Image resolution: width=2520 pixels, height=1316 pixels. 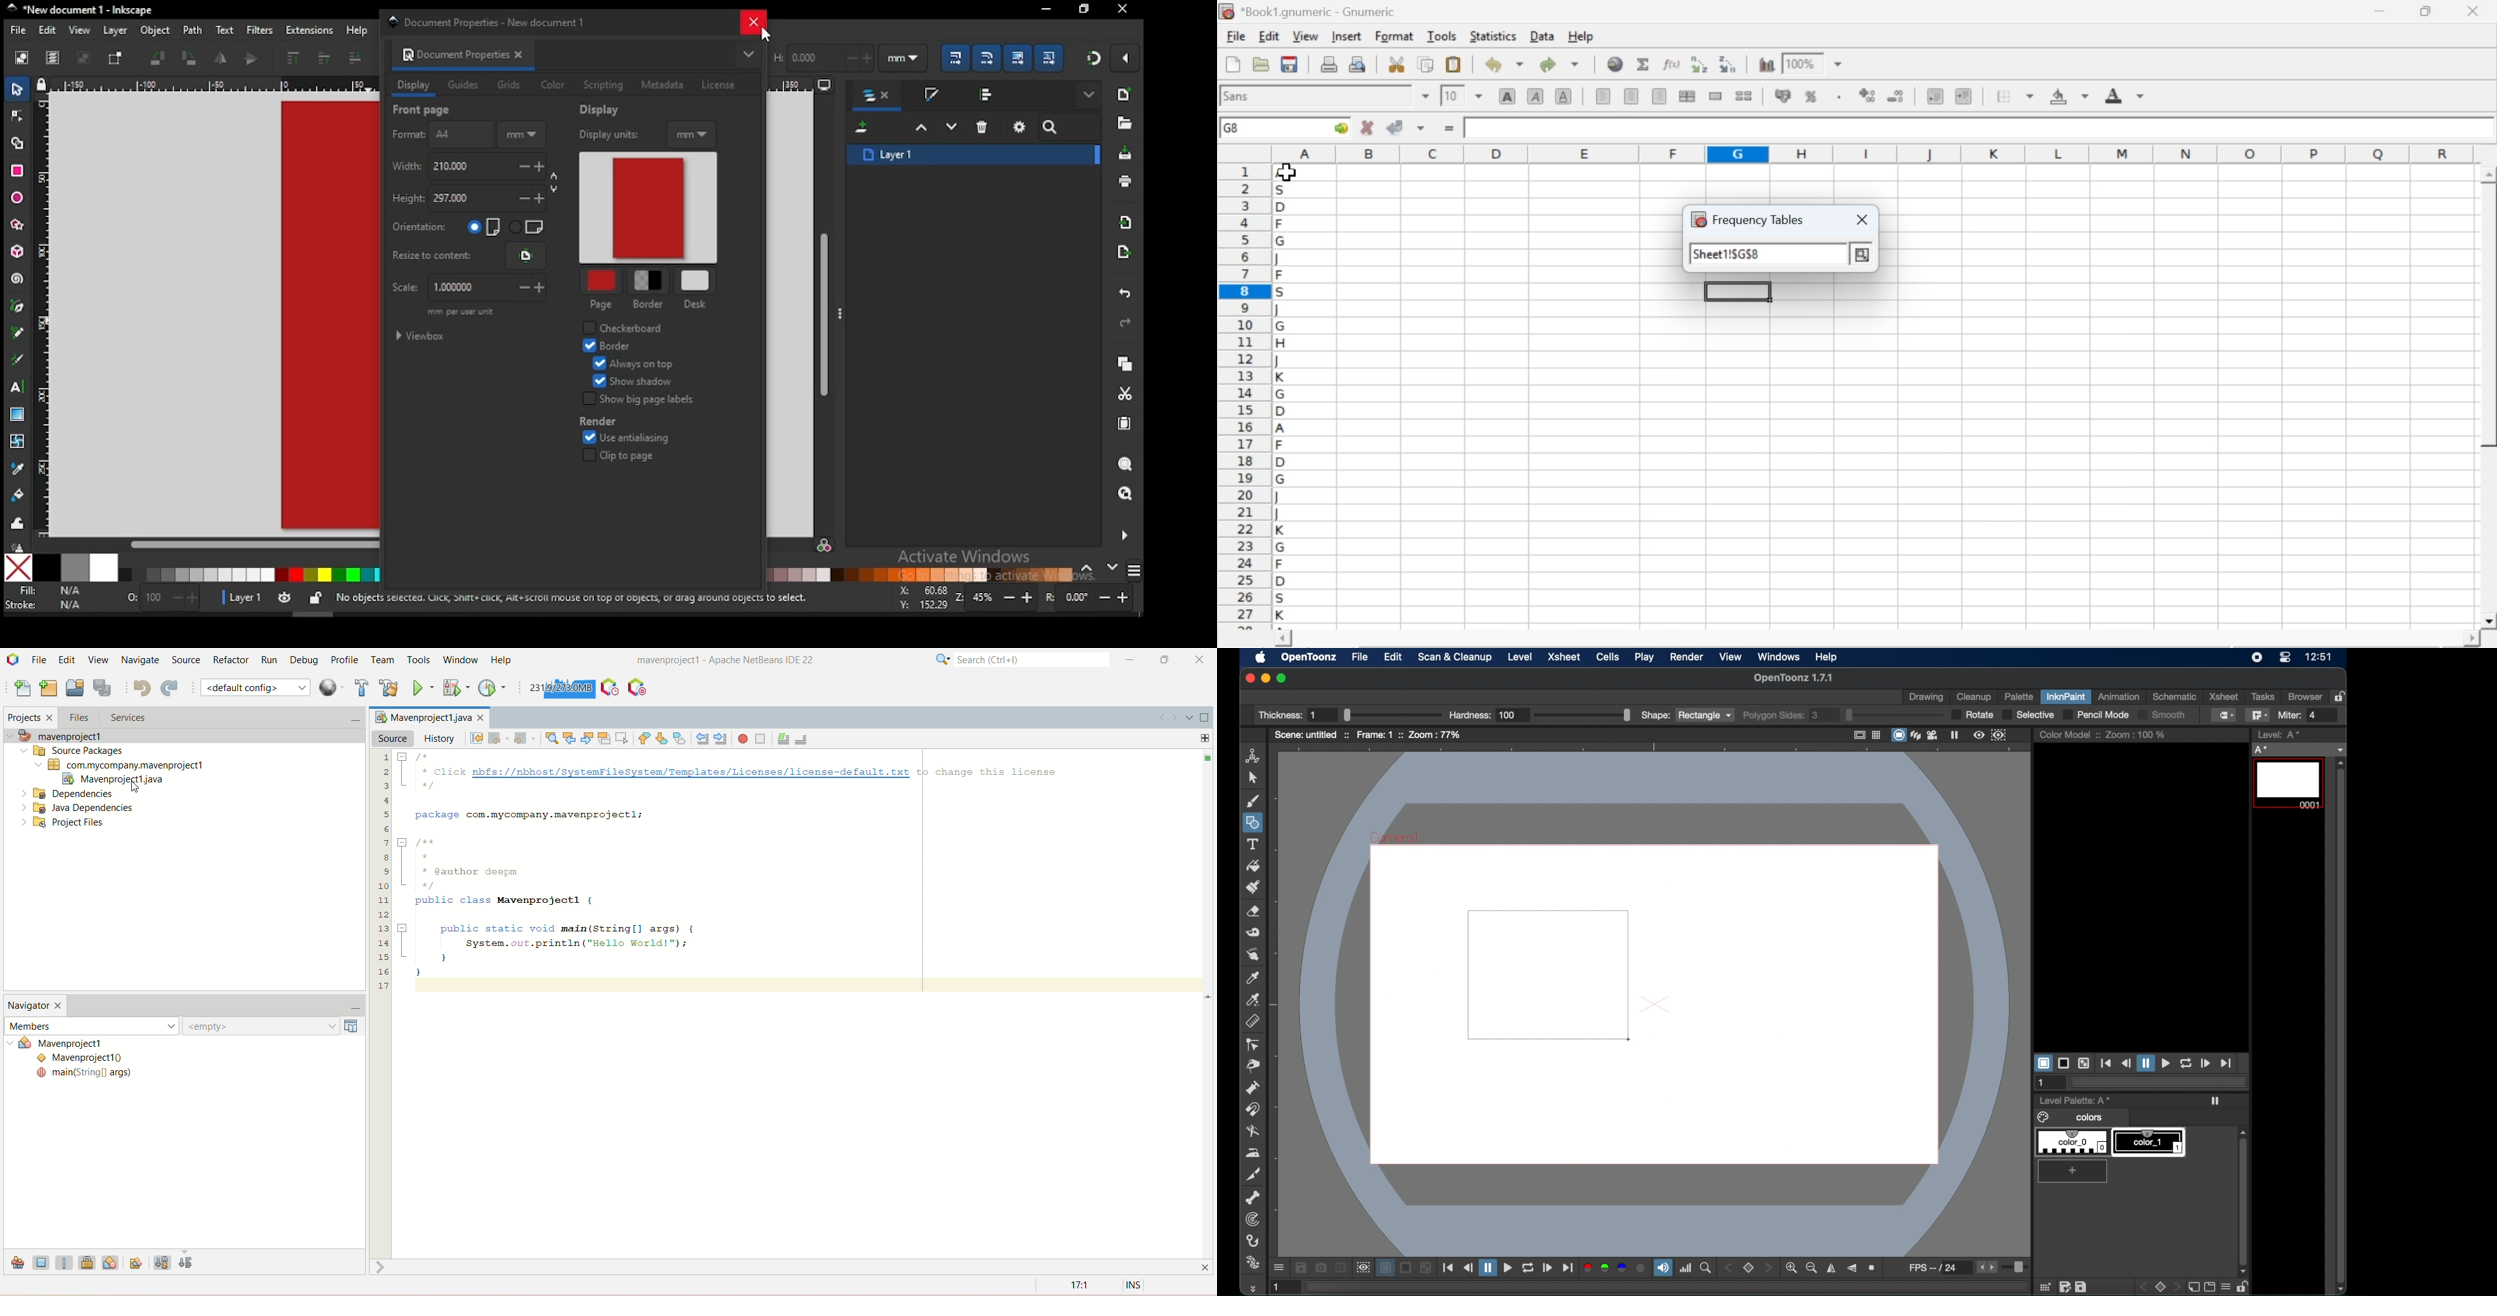 What do you see at coordinates (2471, 11) in the screenshot?
I see `close` at bounding box center [2471, 11].